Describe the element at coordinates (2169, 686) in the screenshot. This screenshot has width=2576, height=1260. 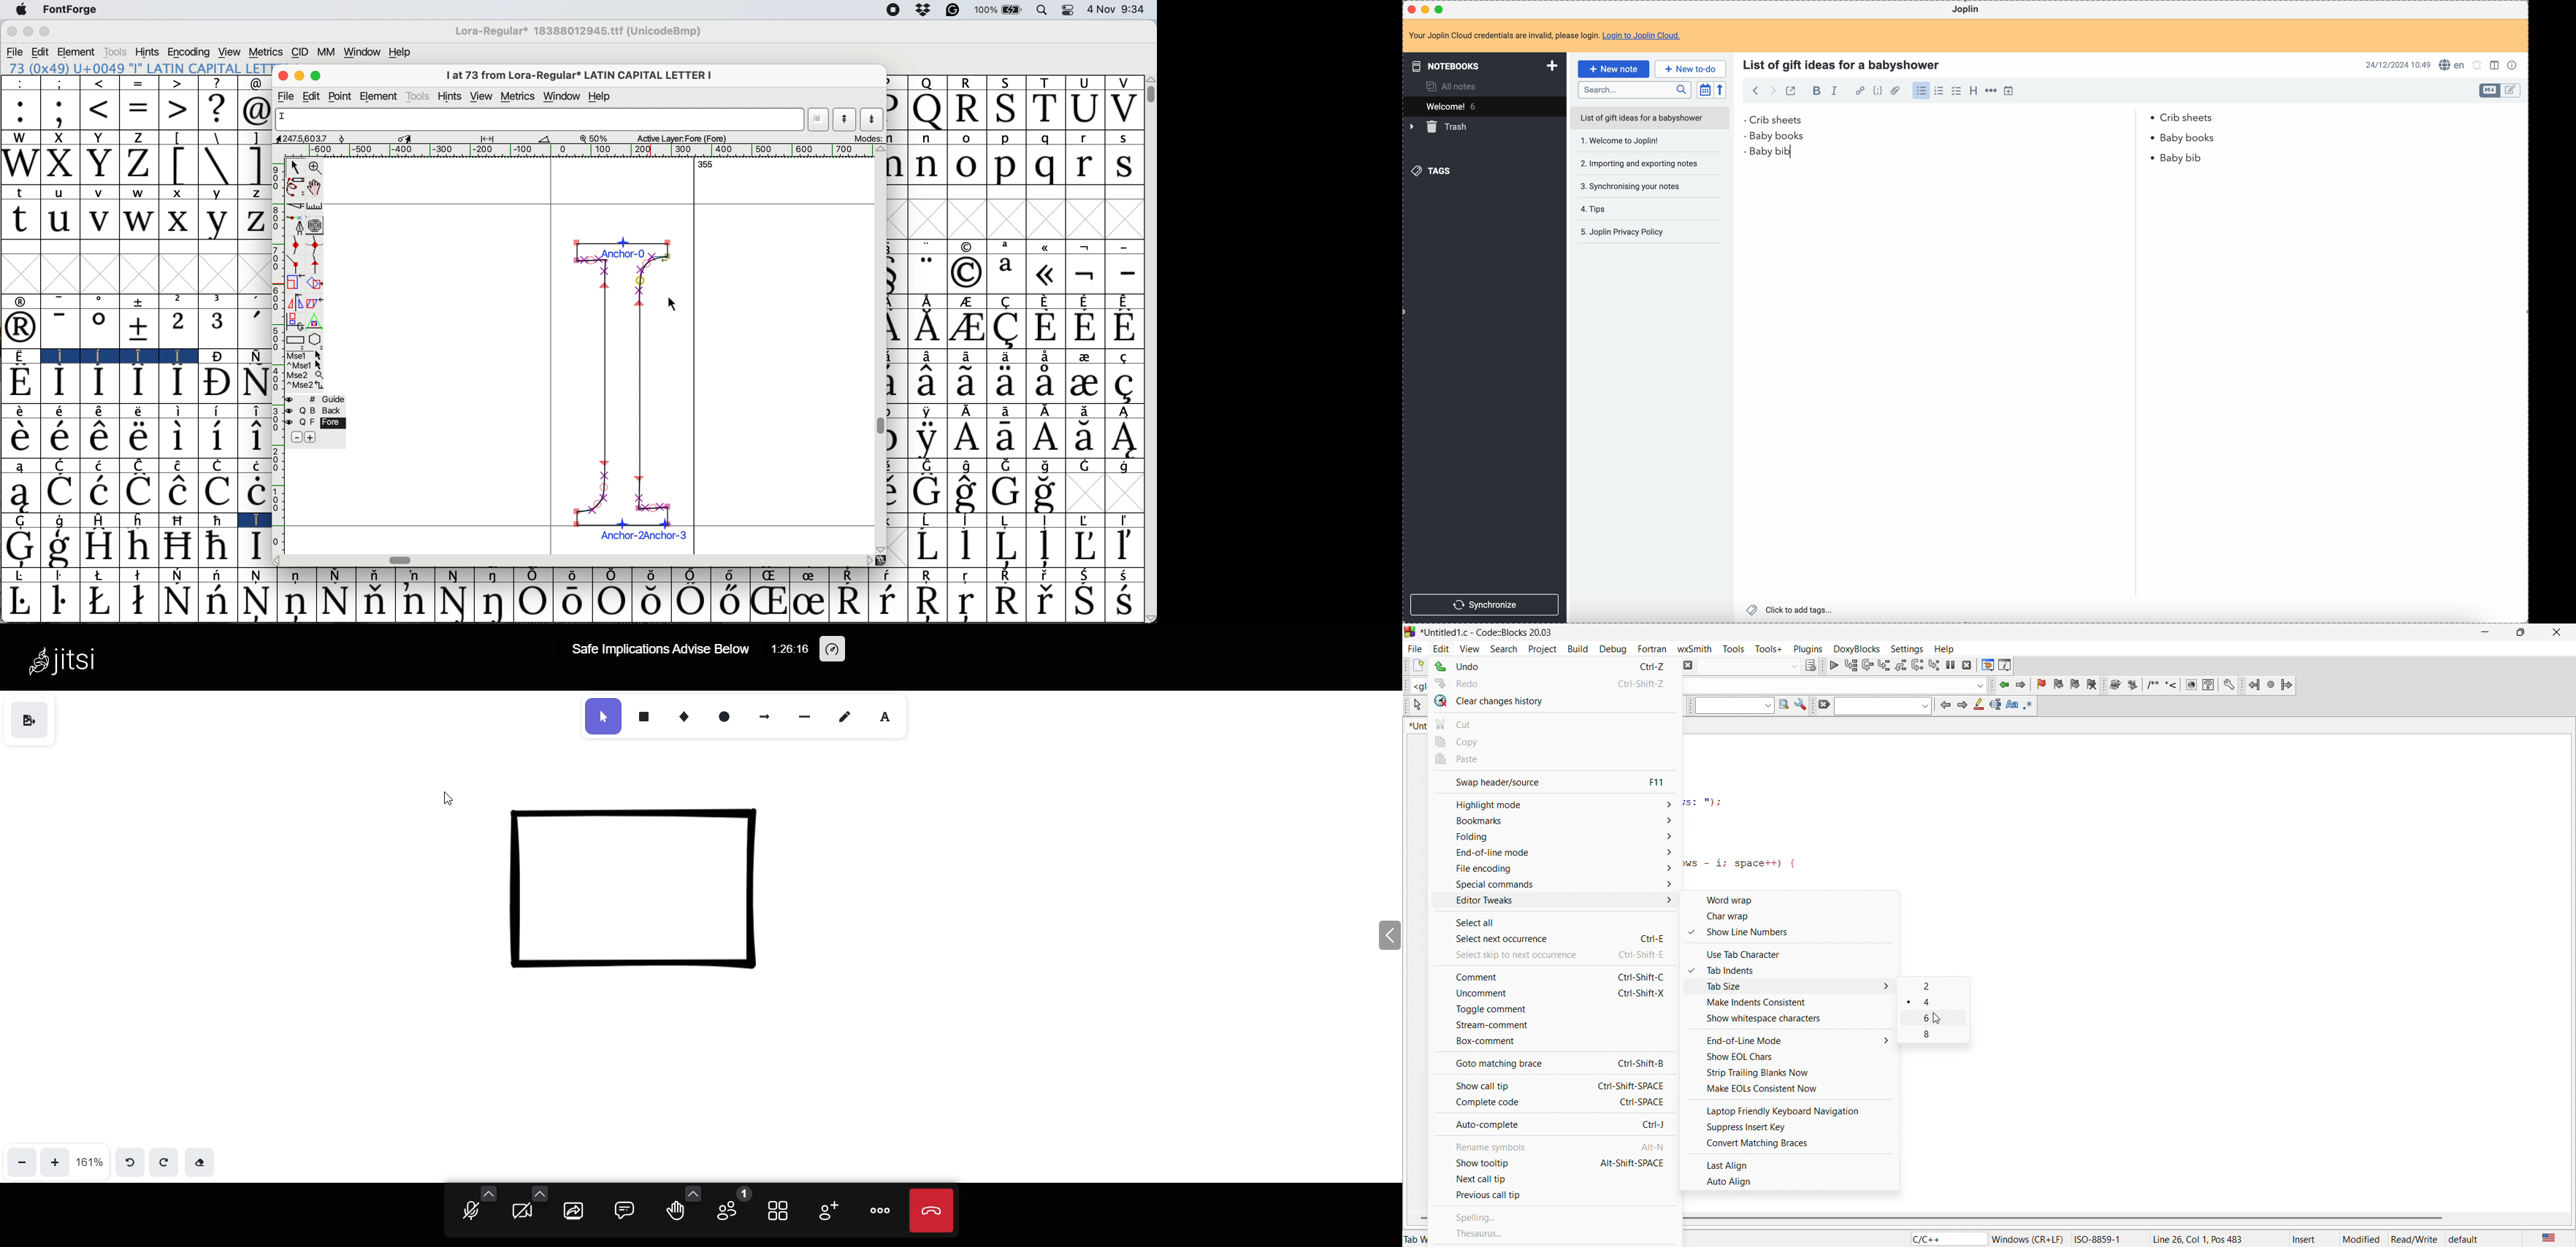
I see `docxy blocks` at that location.